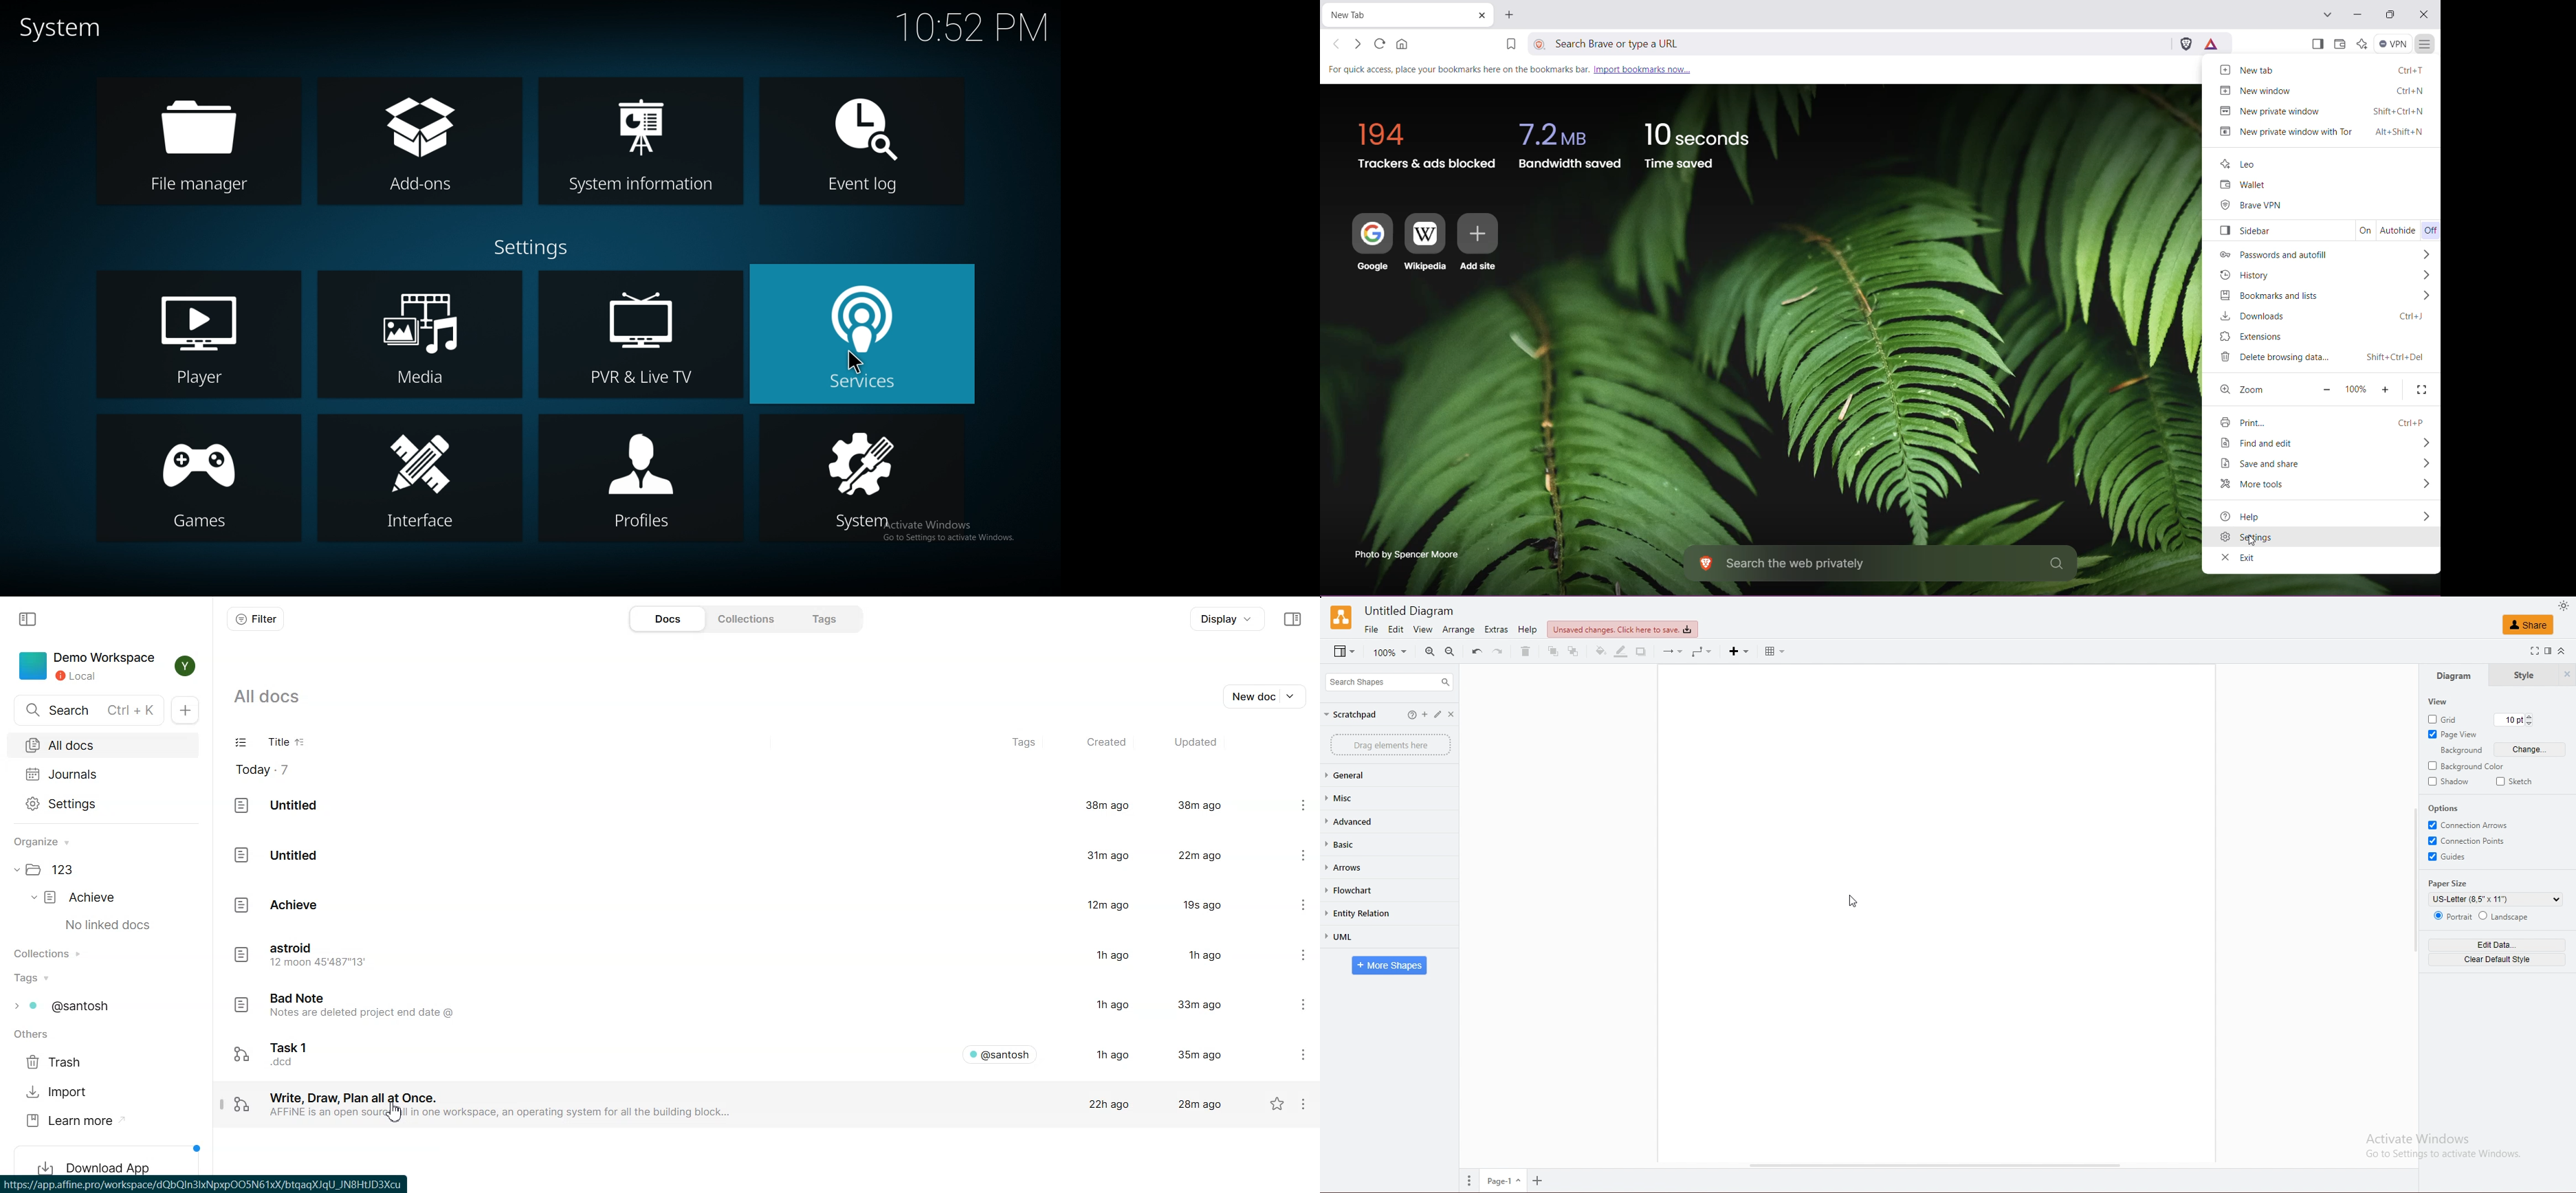  What do you see at coordinates (862, 478) in the screenshot?
I see `system` at bounding box center [862, 478].